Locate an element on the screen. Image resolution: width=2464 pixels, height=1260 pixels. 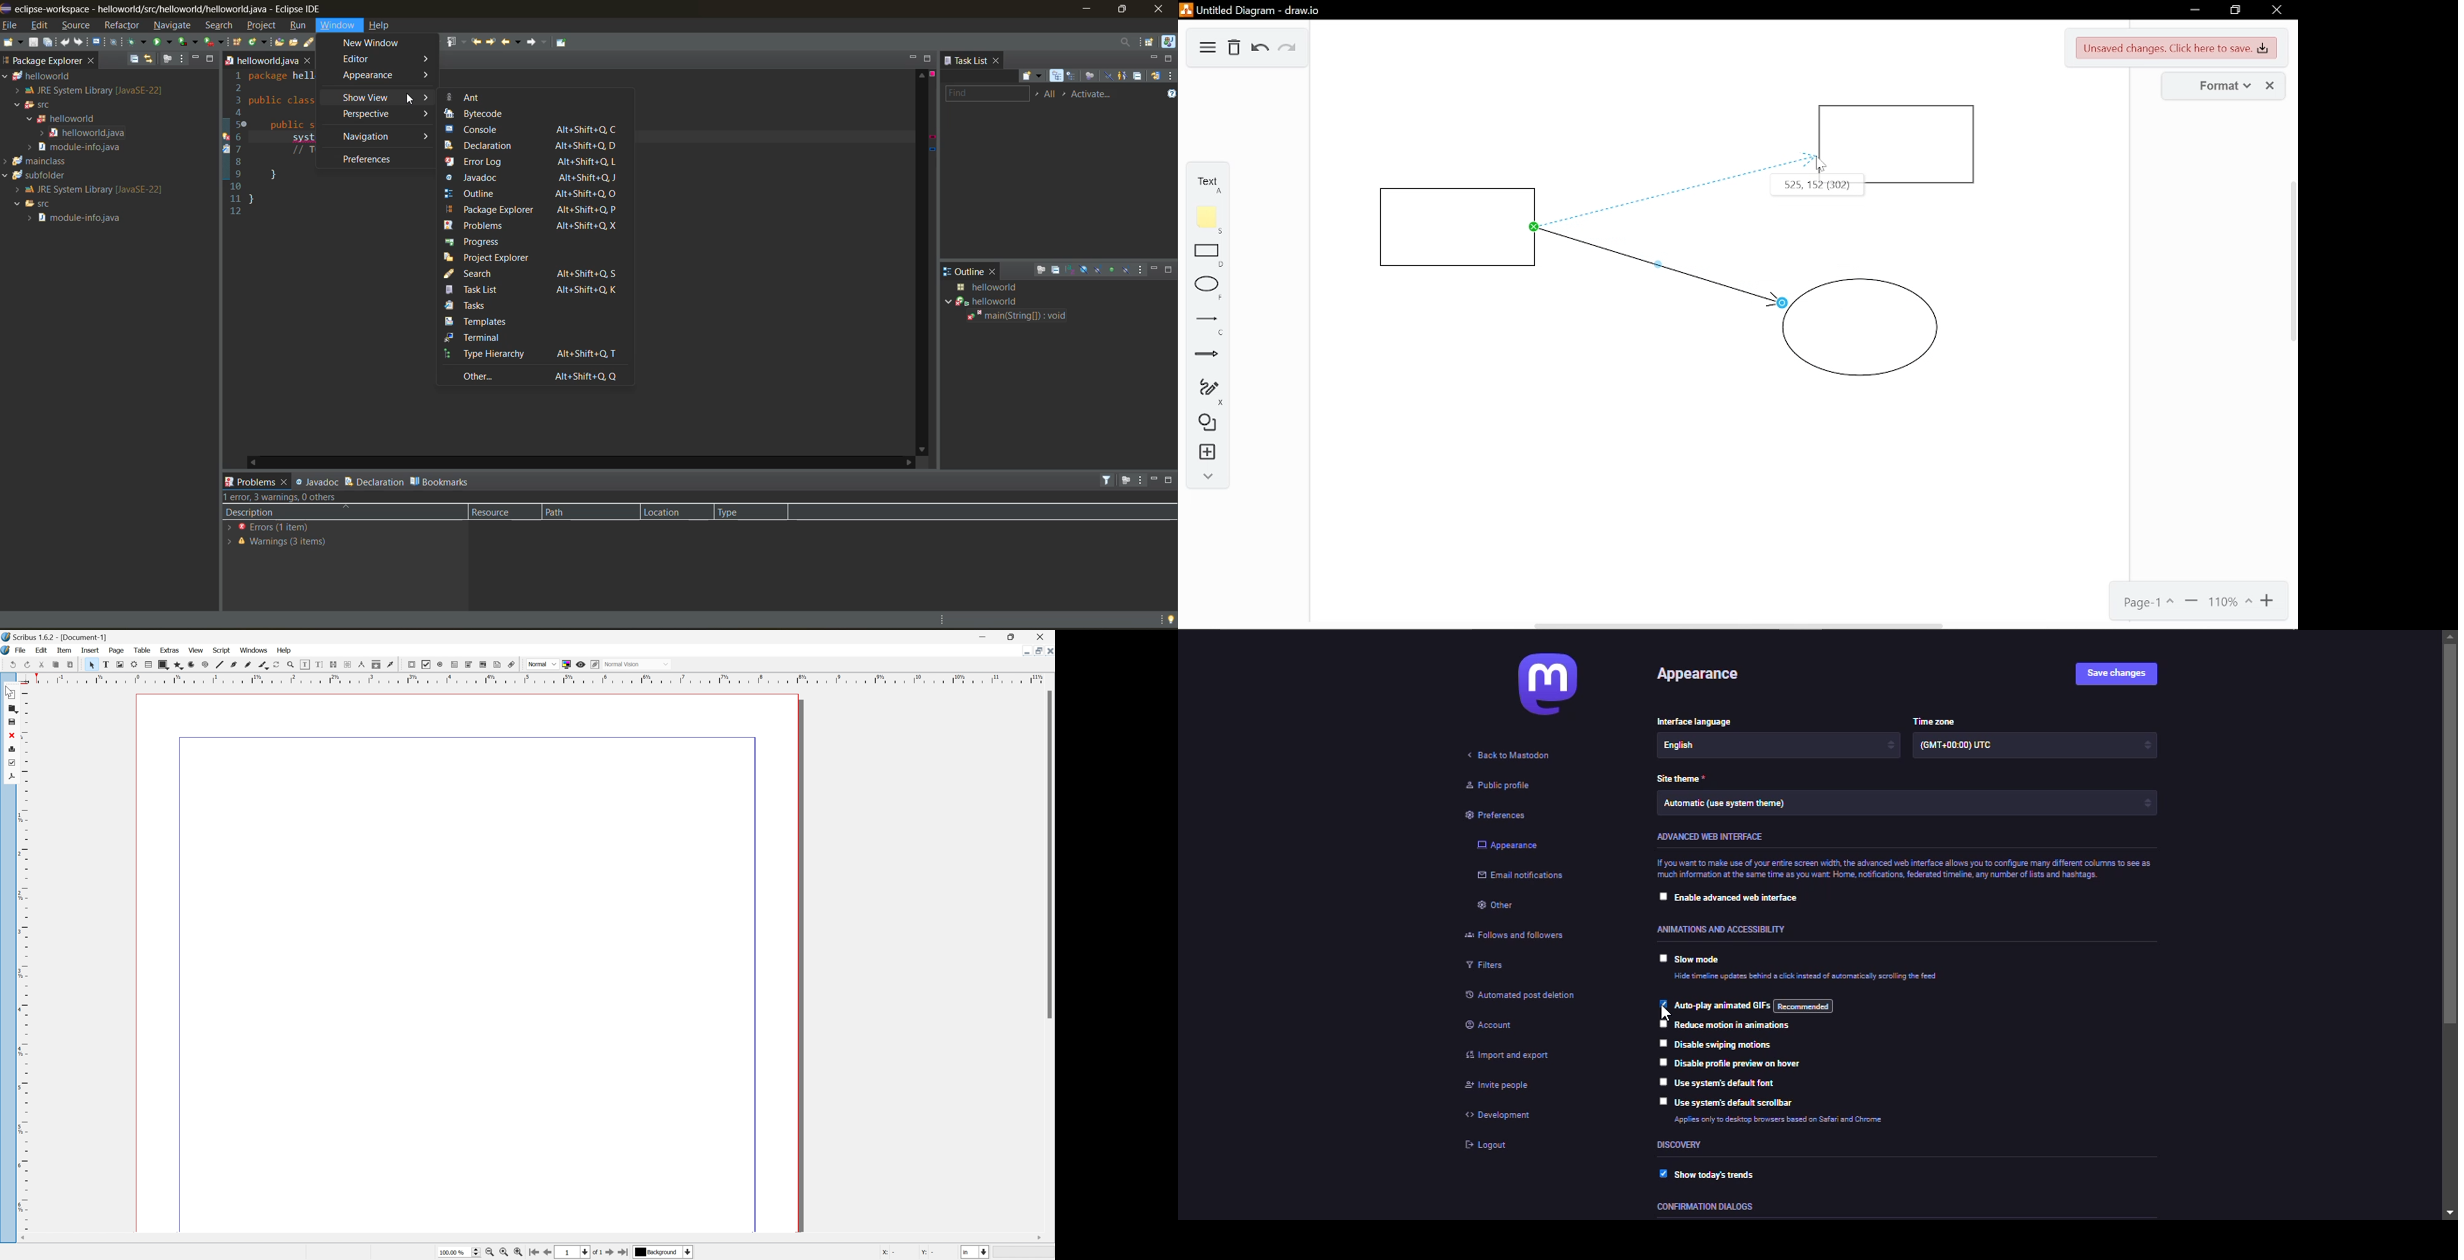
time zone is located at coordinates (1935, 721).